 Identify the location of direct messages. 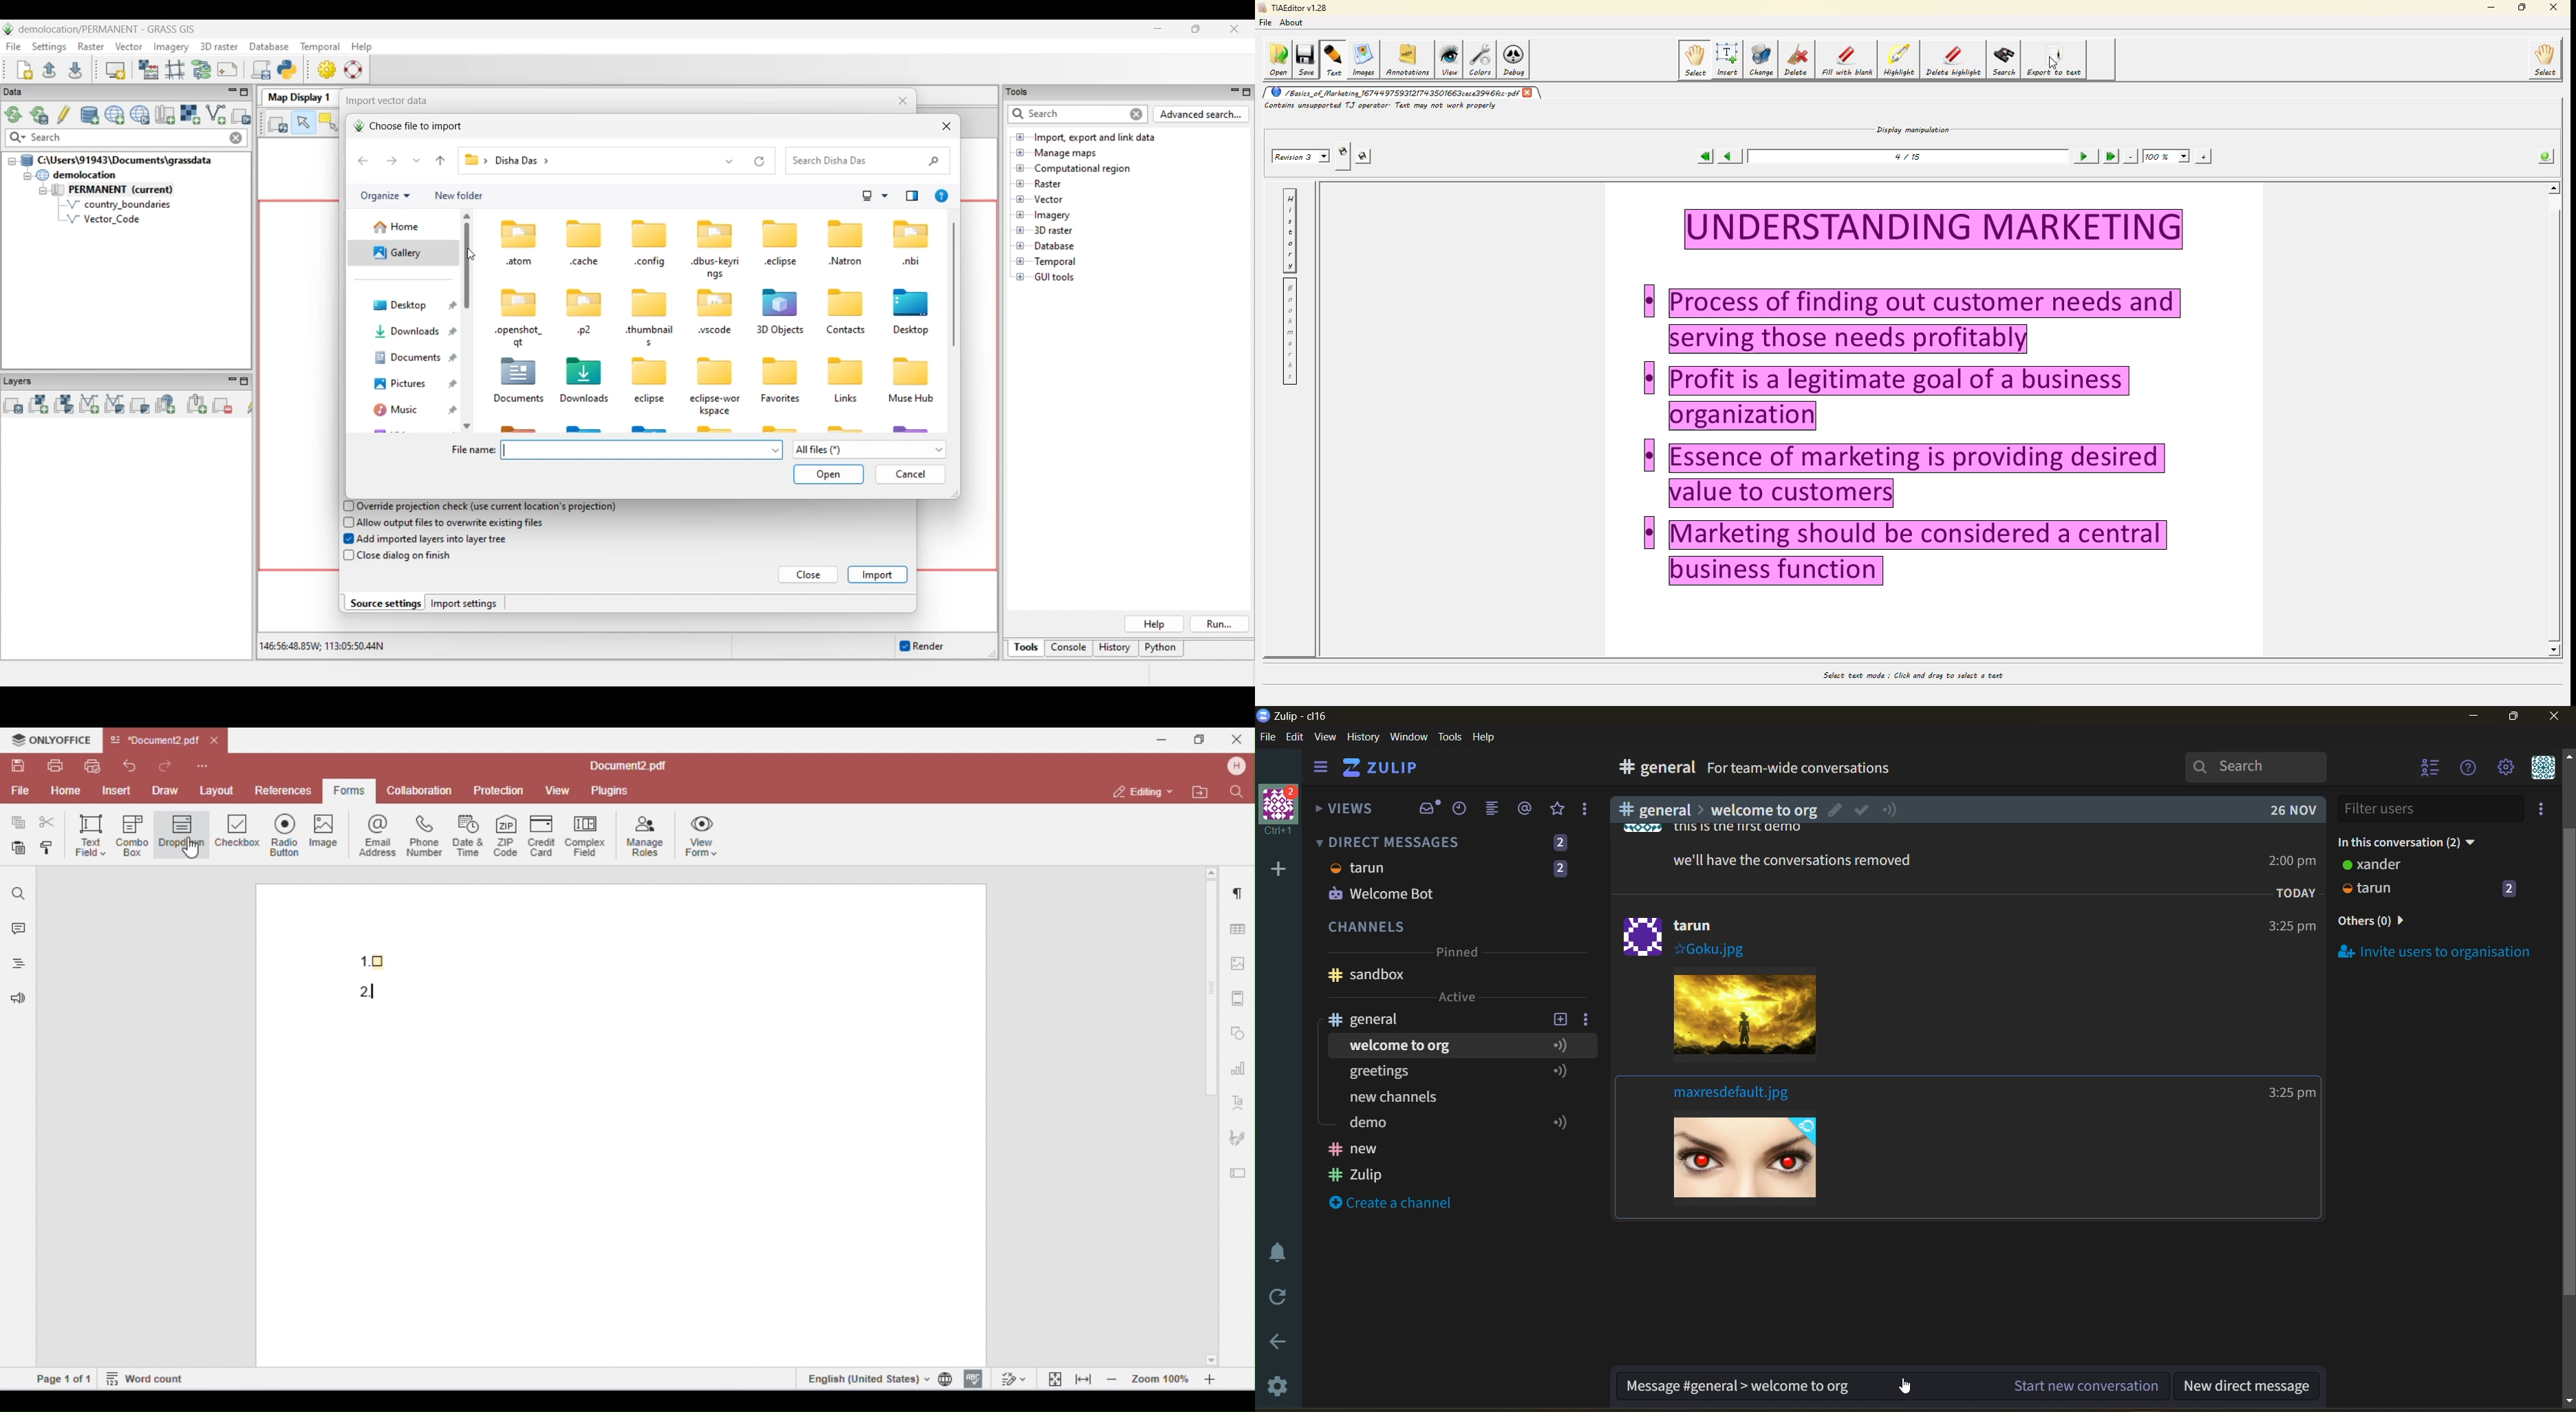
(1454, 841).